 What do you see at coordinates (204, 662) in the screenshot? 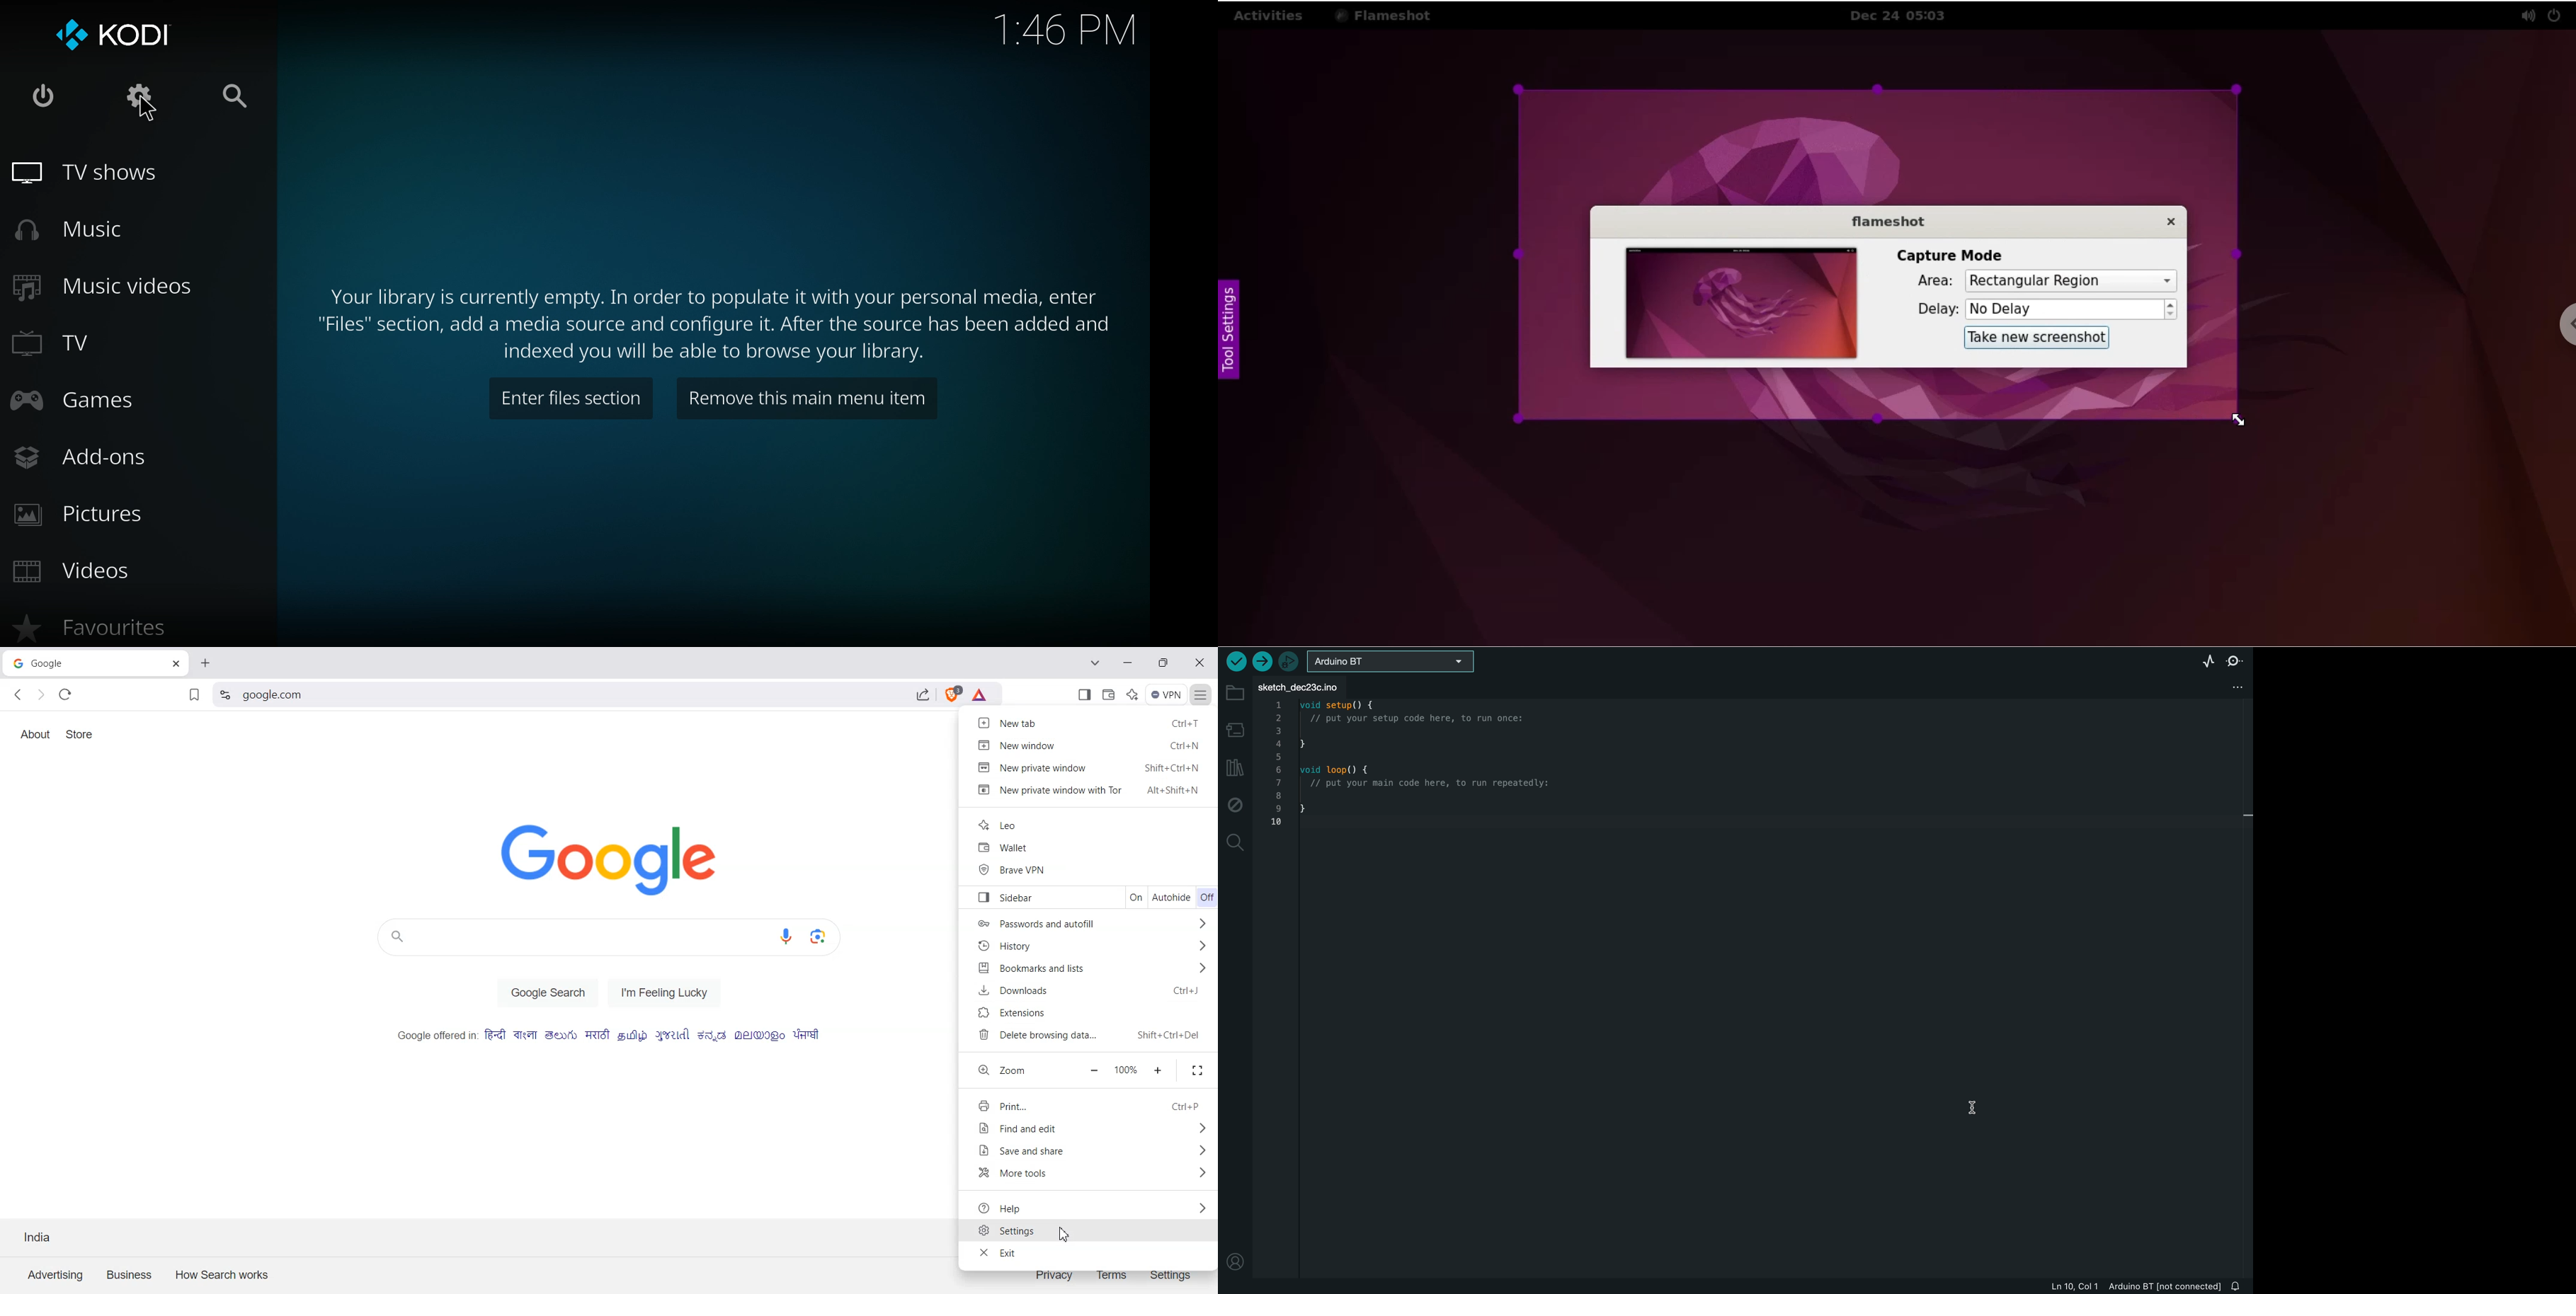
I see `Close Tab` at bounding box center [204, 662].